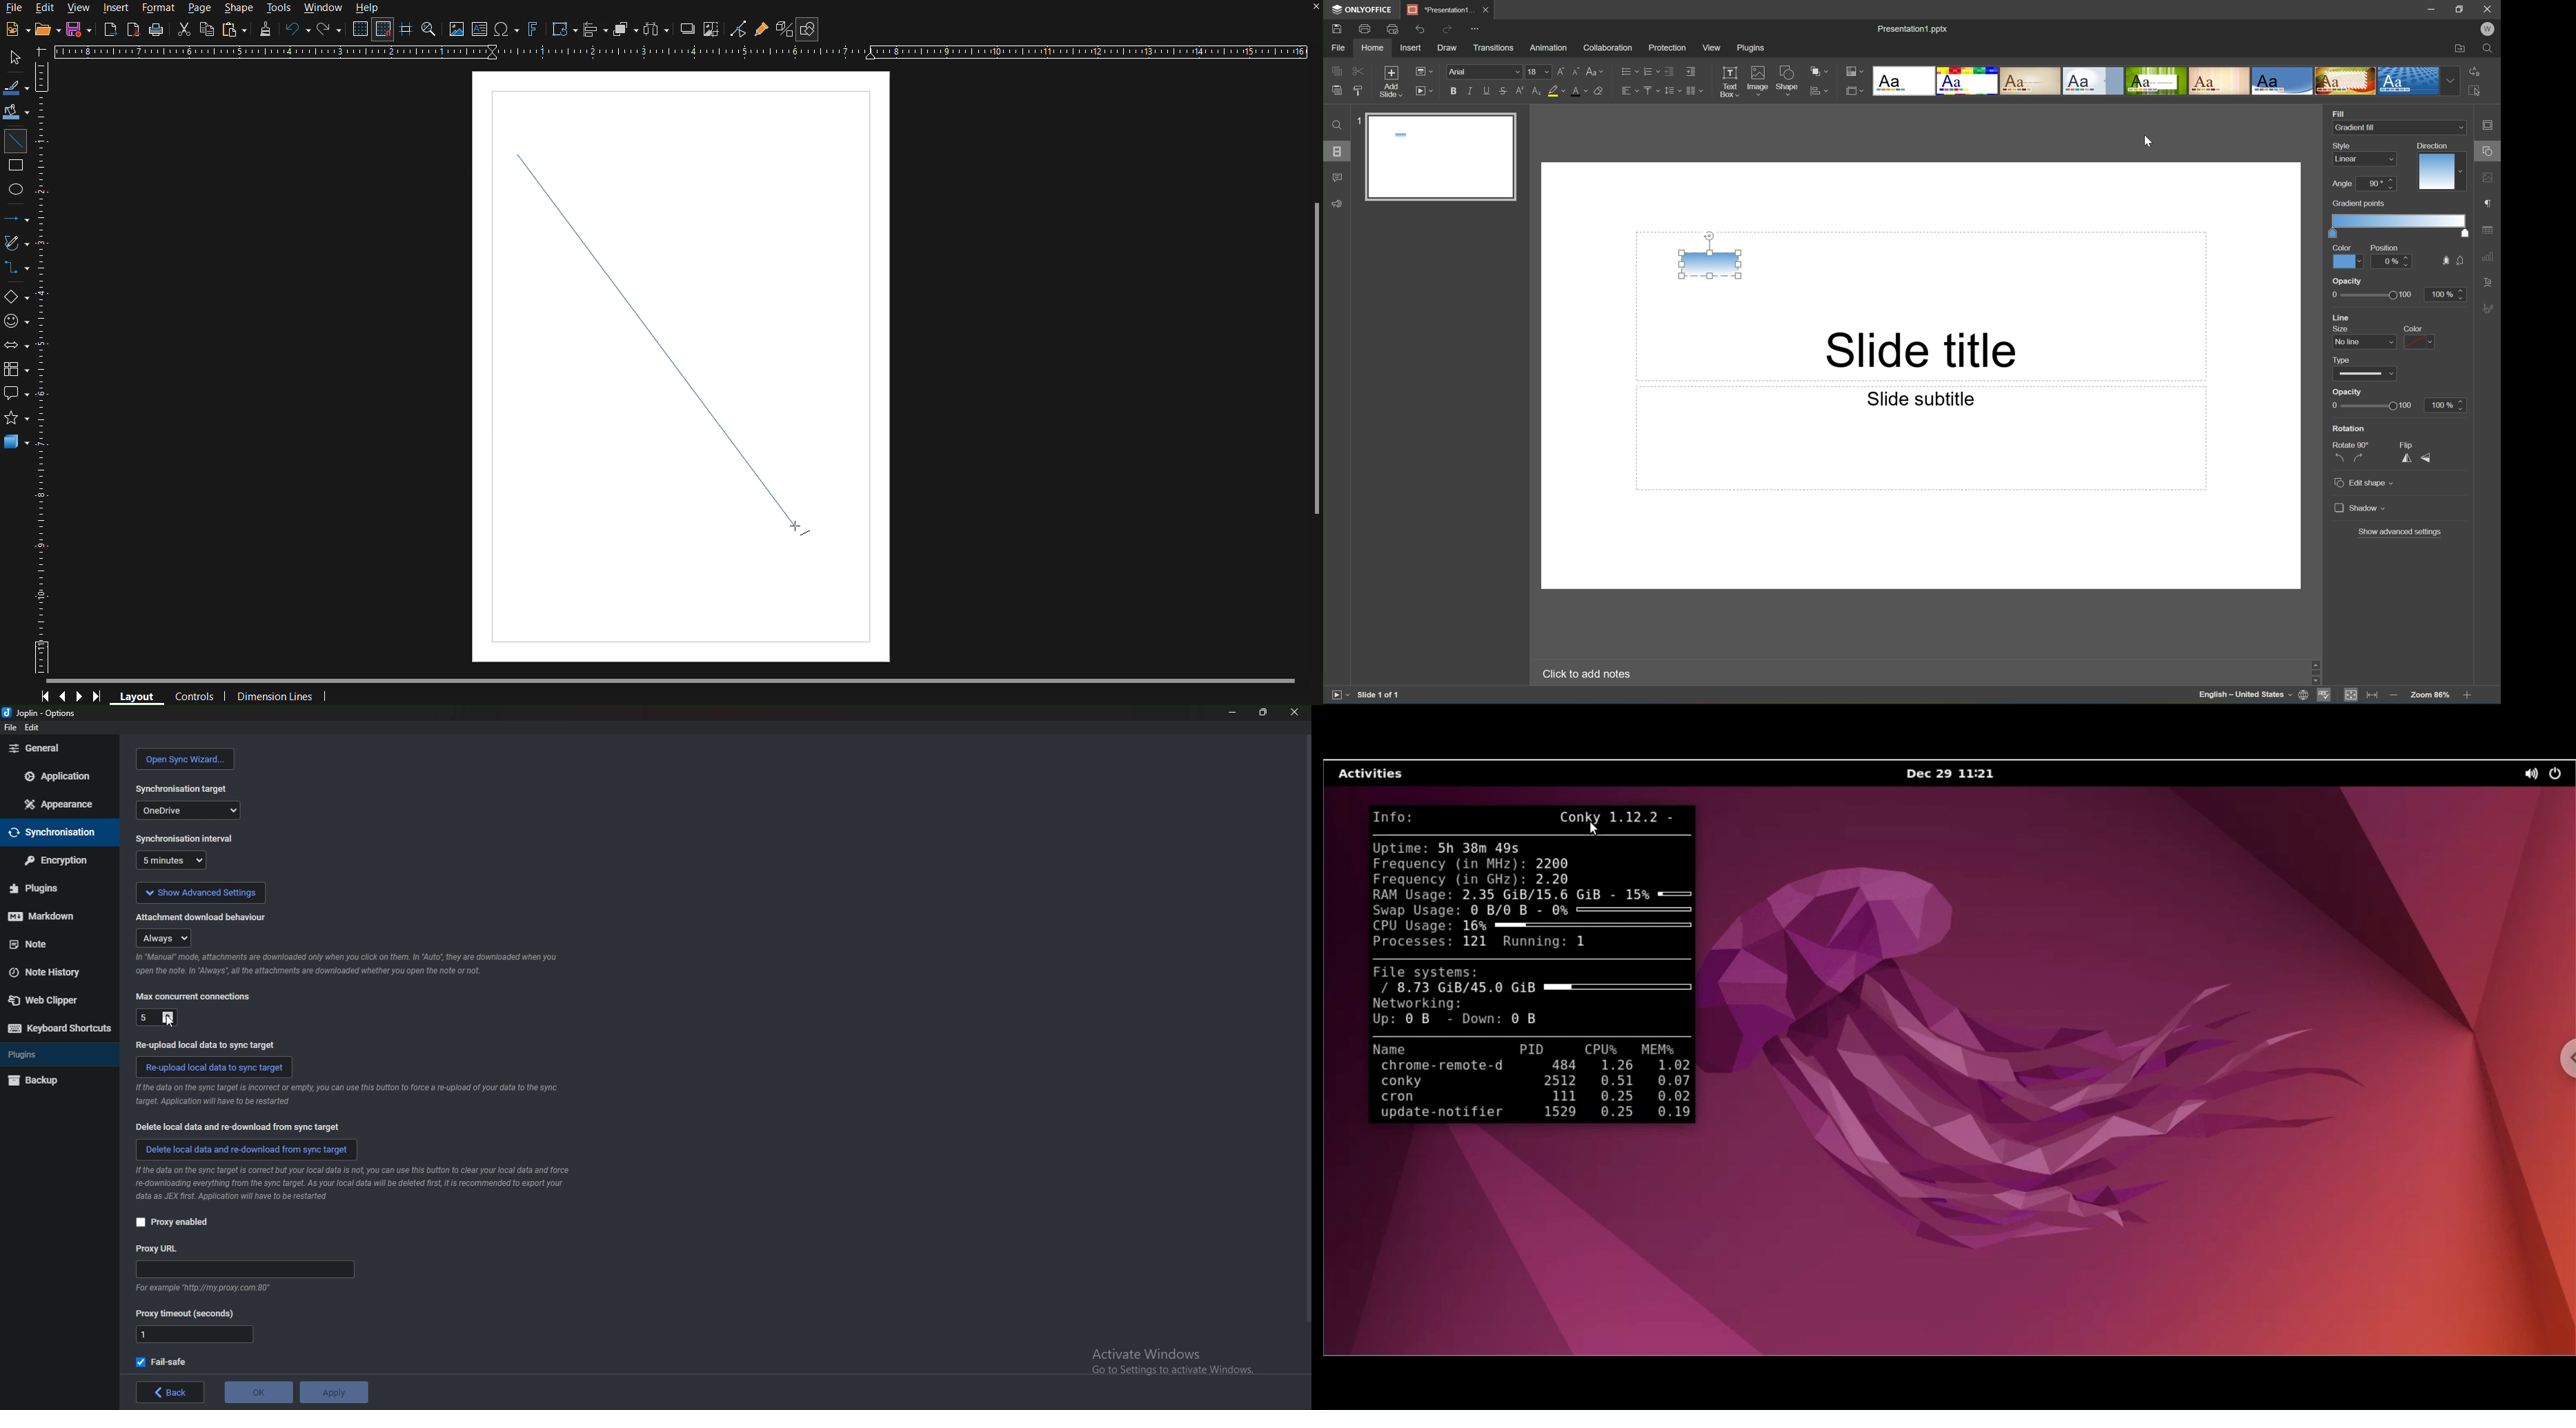 The width and height of the screenshot is (2576, 1428). I want to click on Paste, so click(233, 30).